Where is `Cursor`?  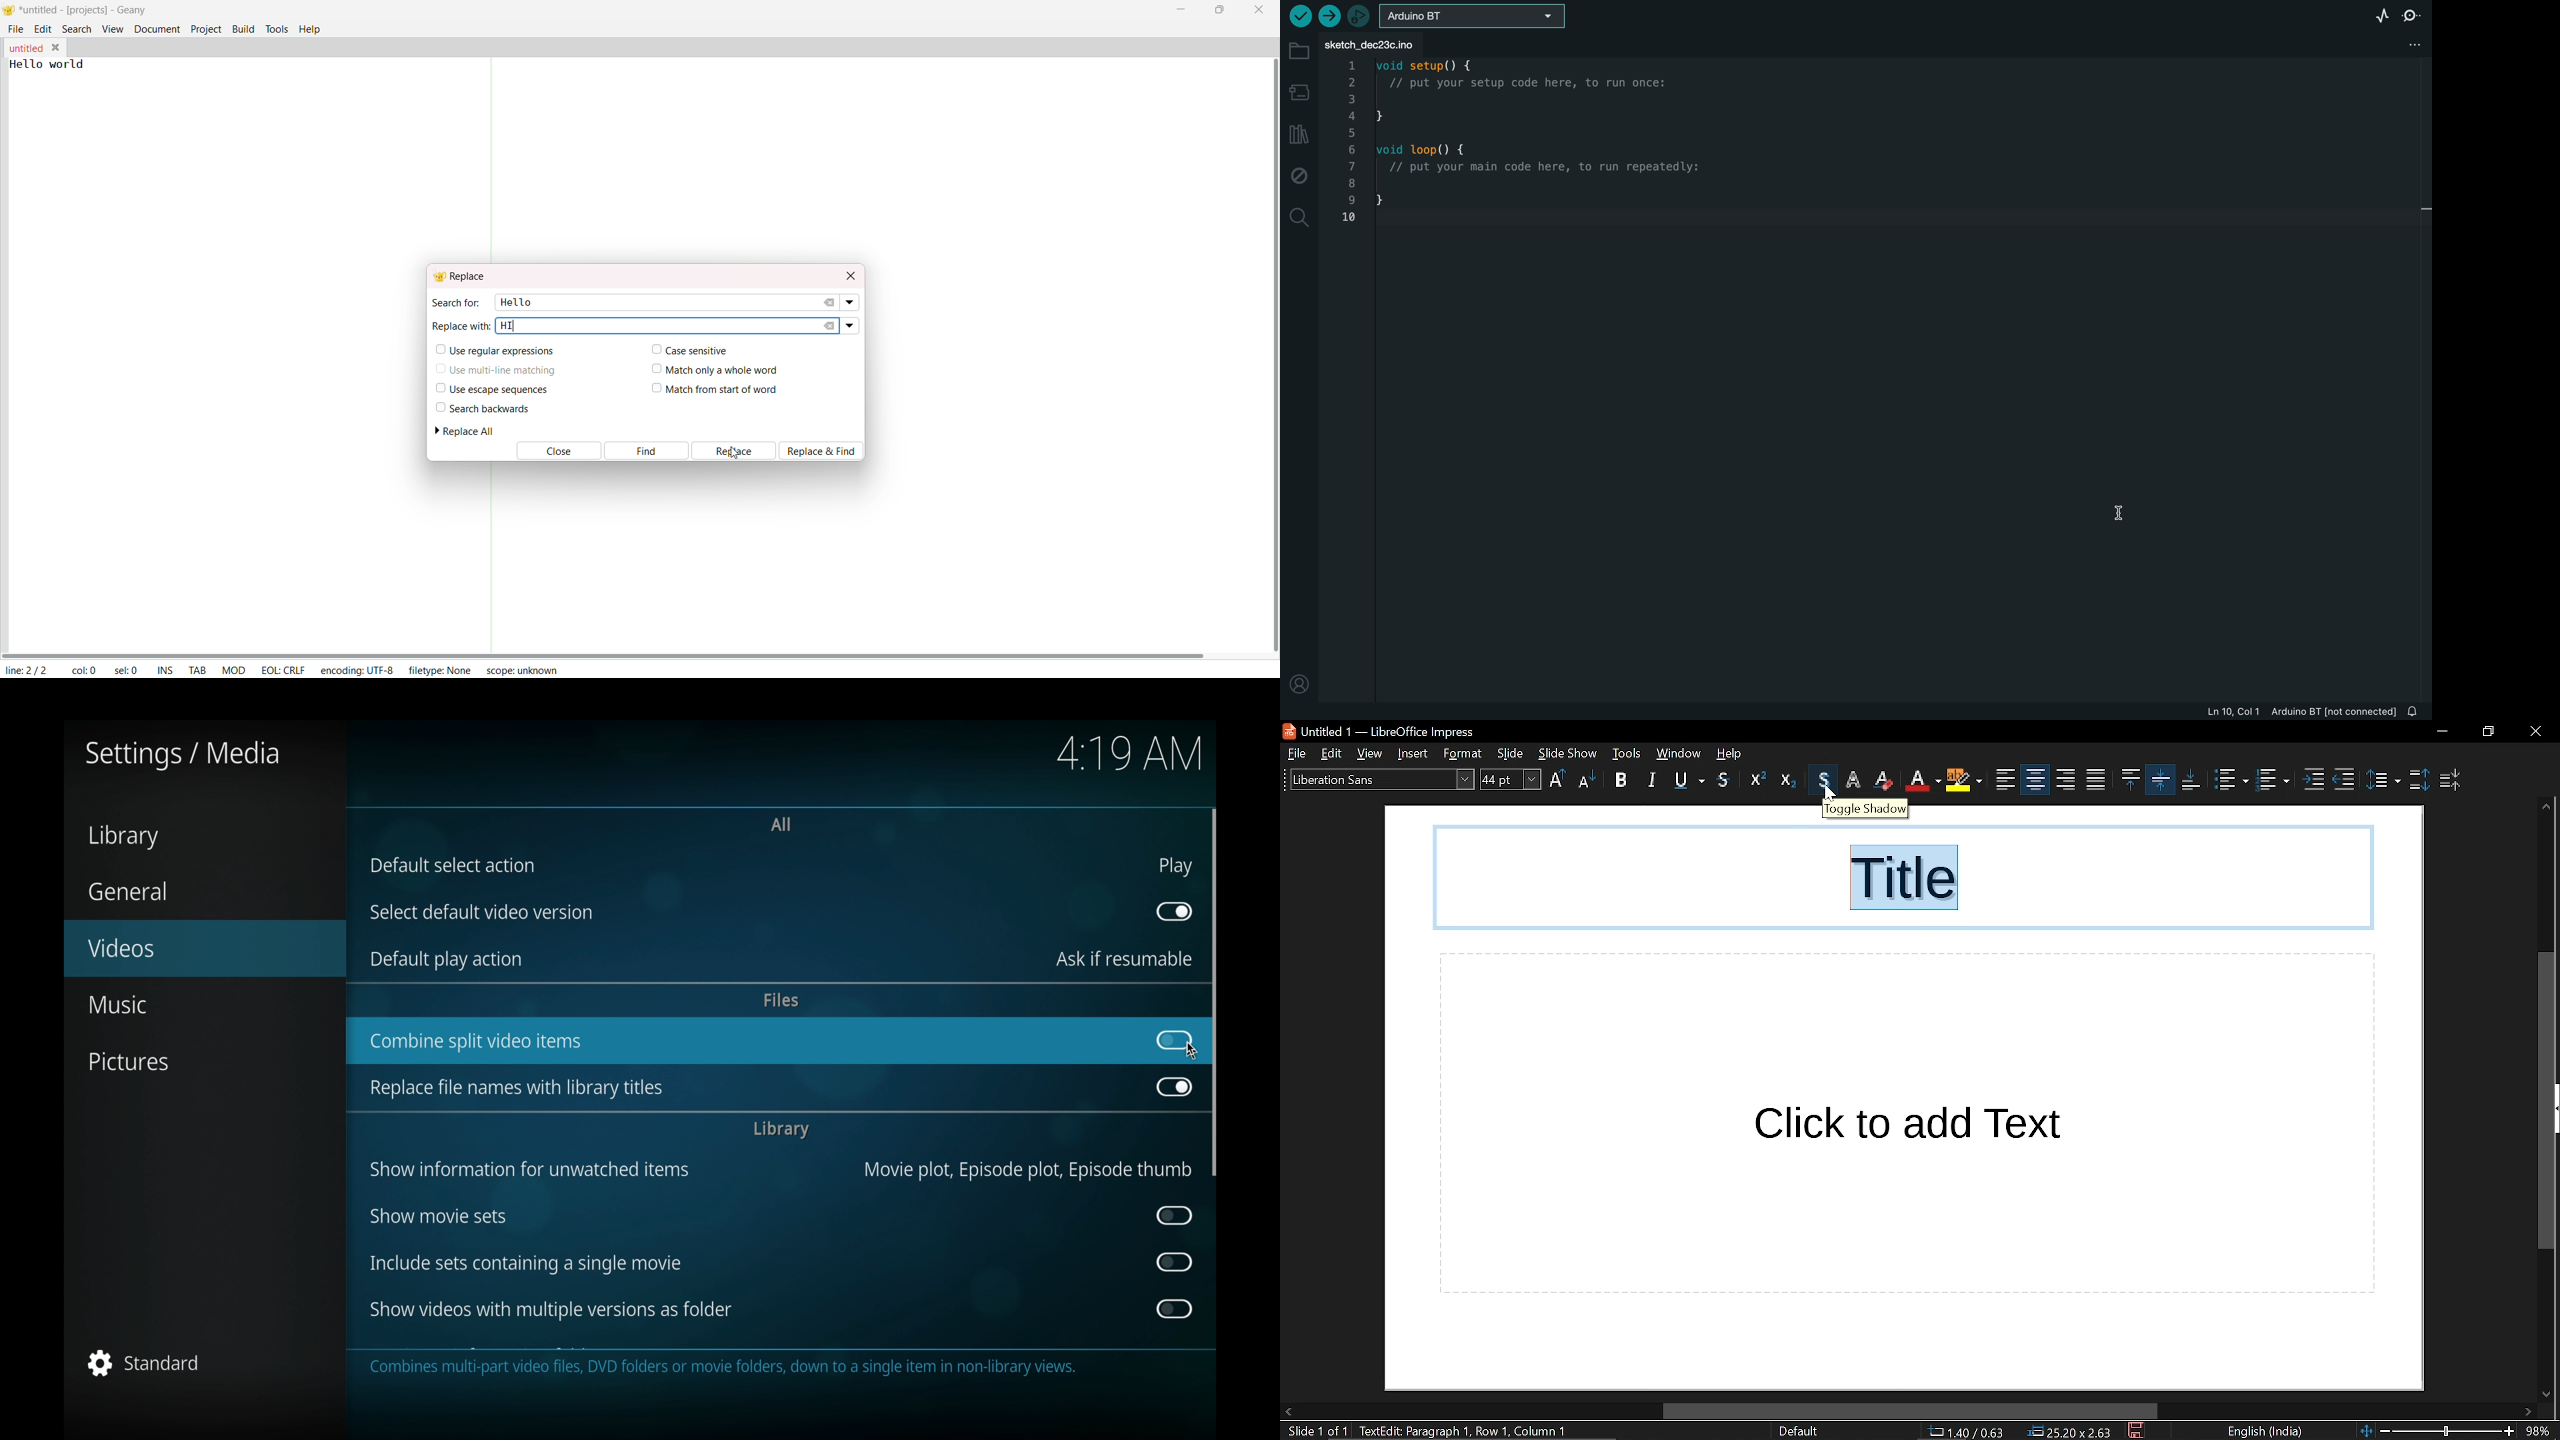
Cursor is located at coordinates (1830, 794).